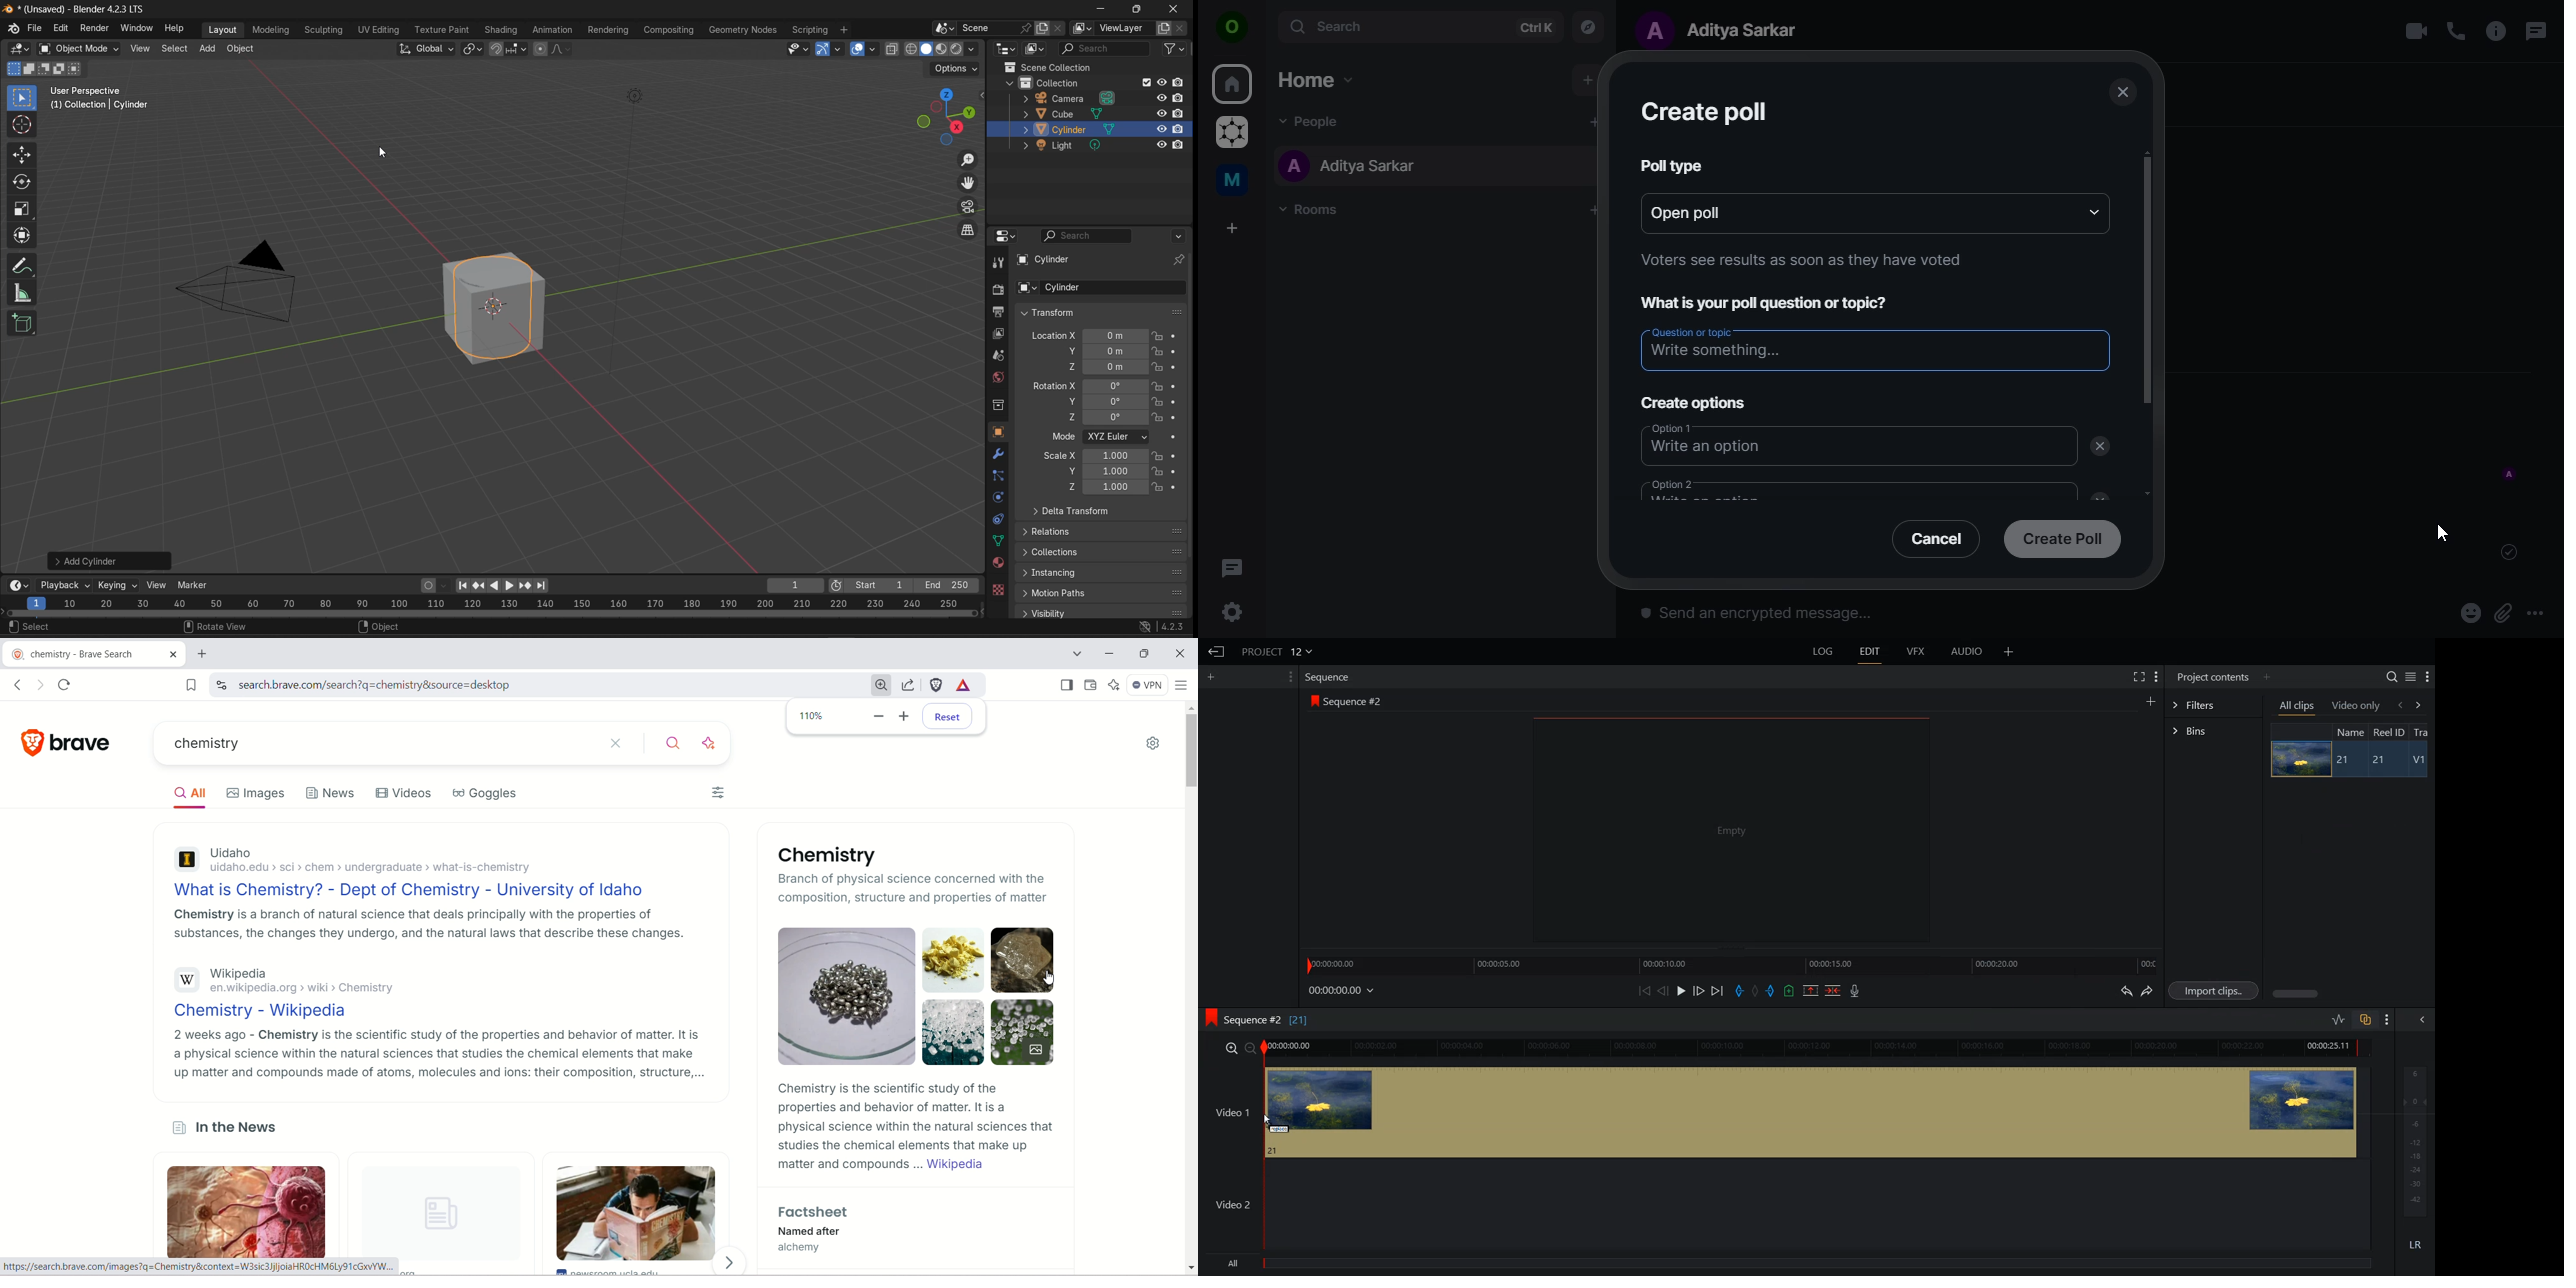 The height and width of the screenshot is (1288, 2576). I want to click on write something, so click(1774, 347).